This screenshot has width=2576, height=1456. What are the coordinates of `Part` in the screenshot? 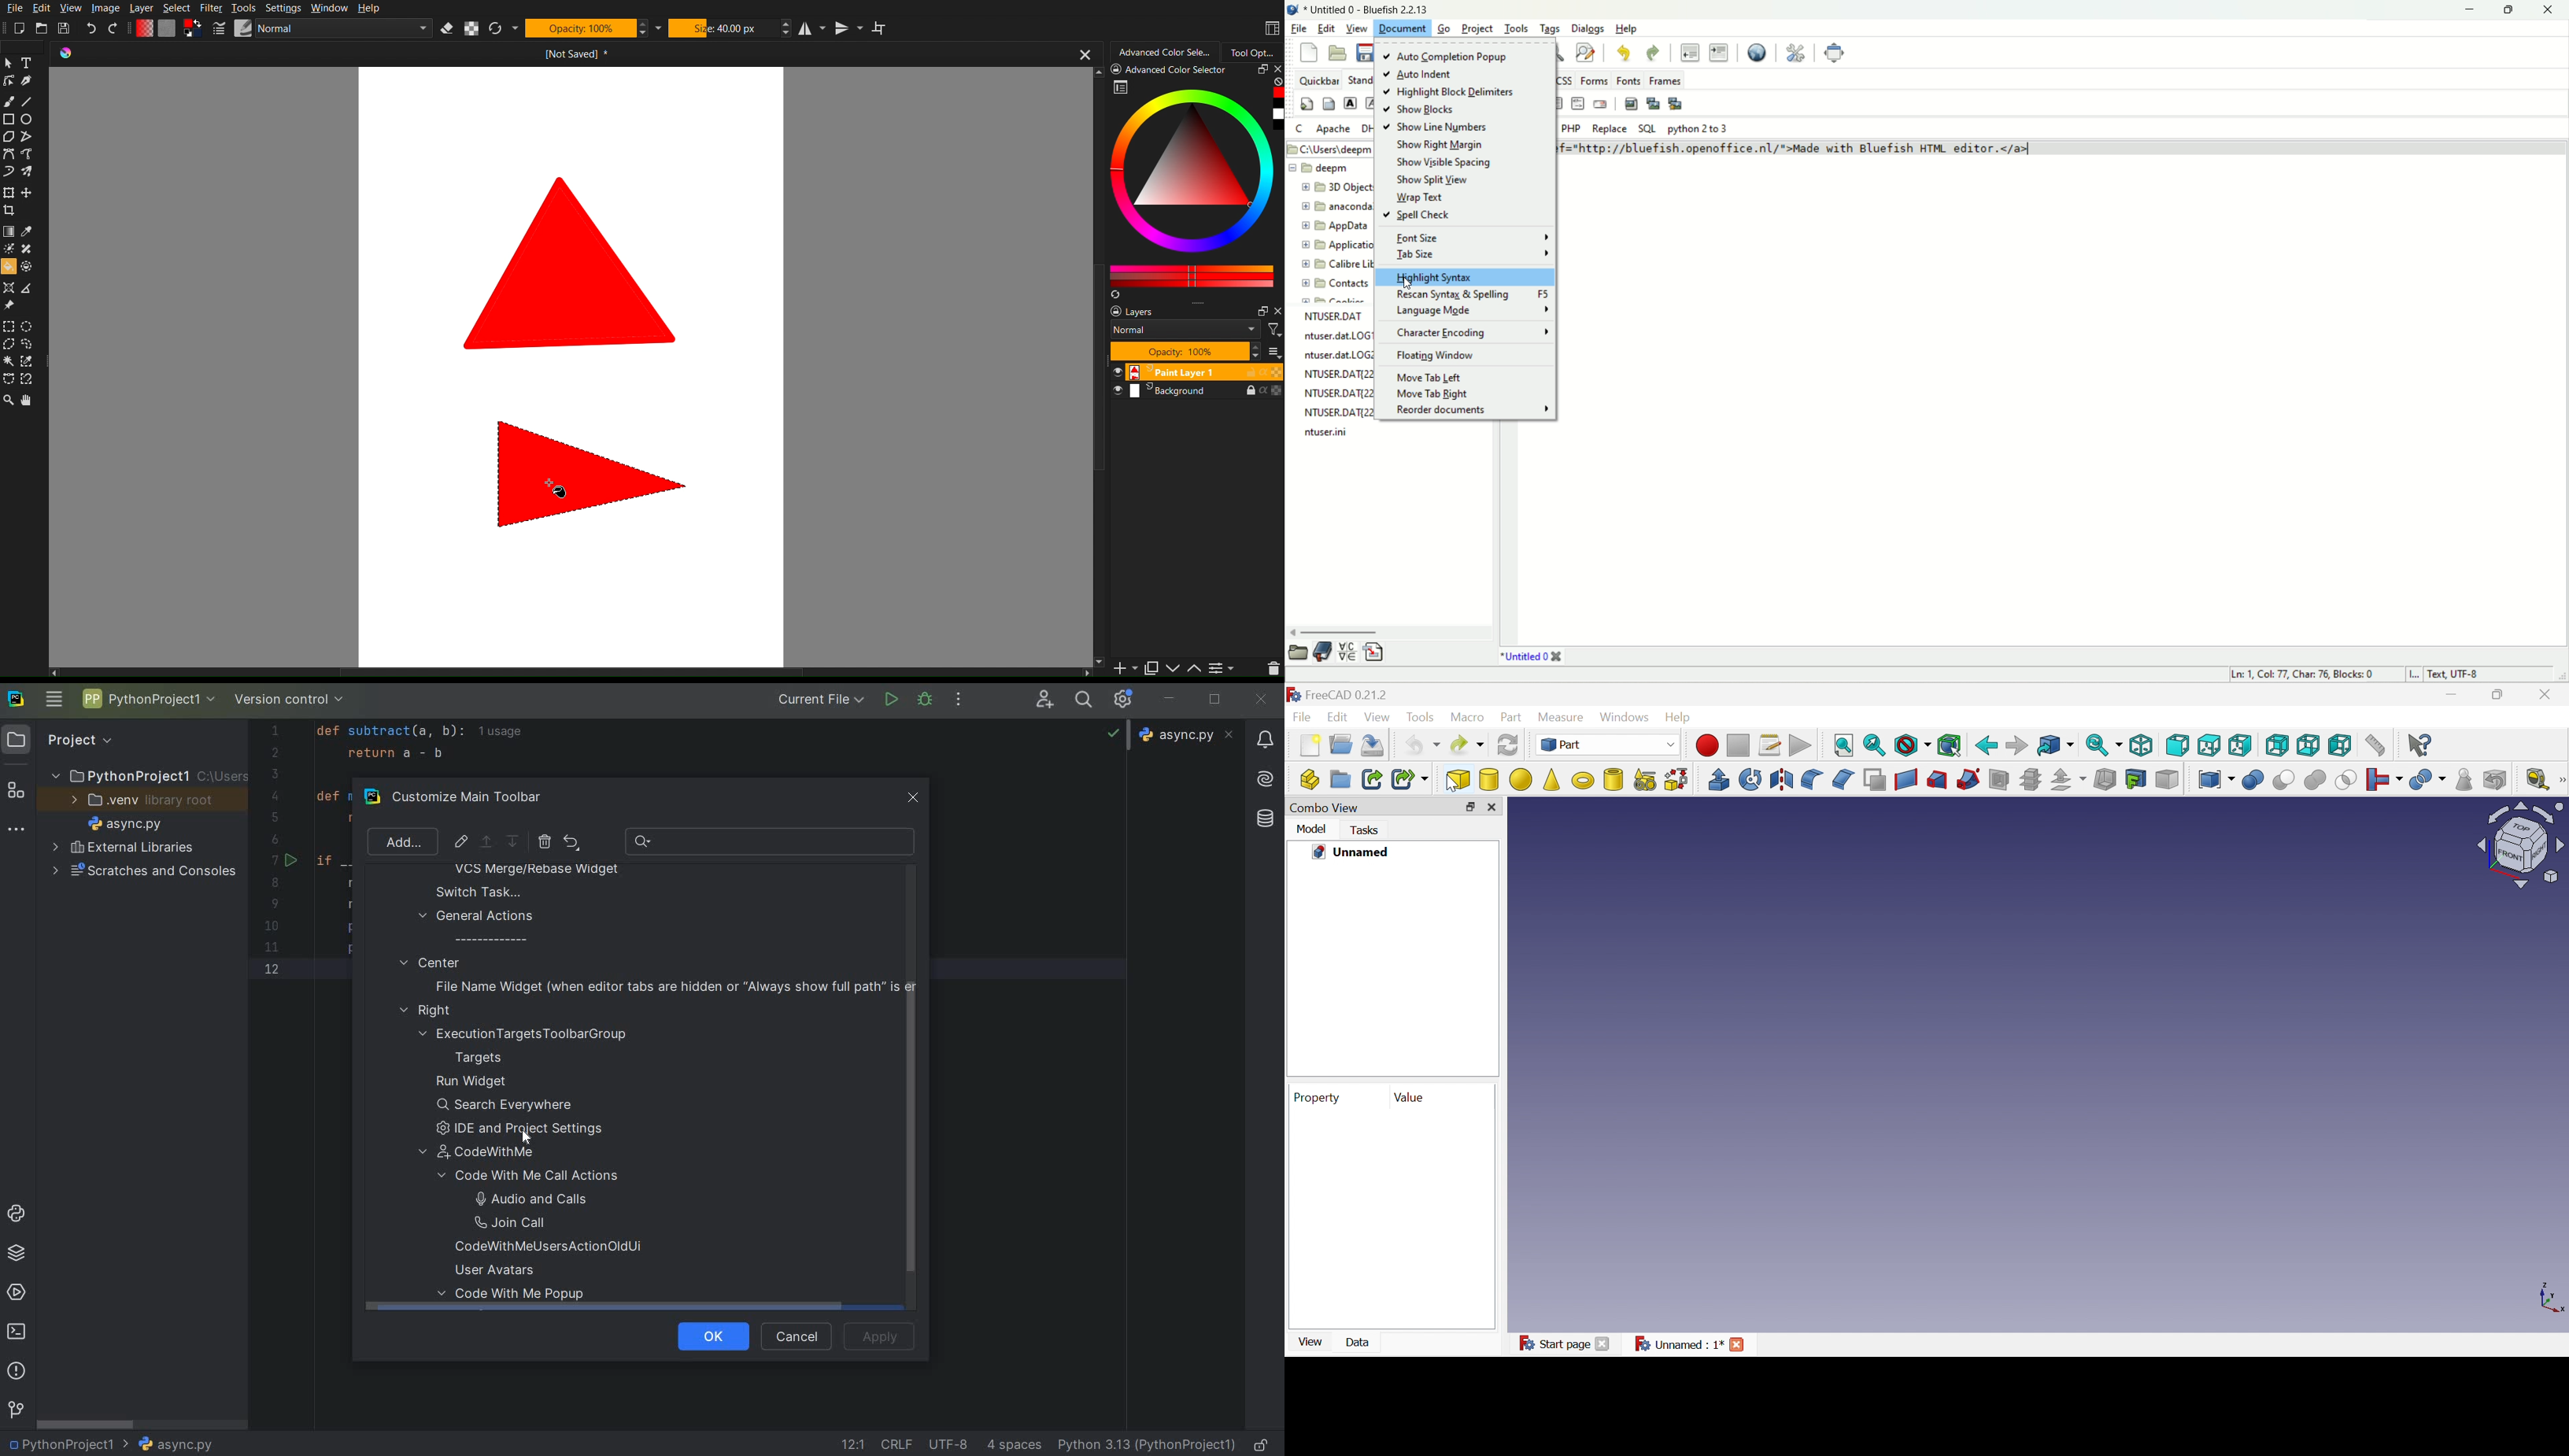 It's located at (1514, 717).